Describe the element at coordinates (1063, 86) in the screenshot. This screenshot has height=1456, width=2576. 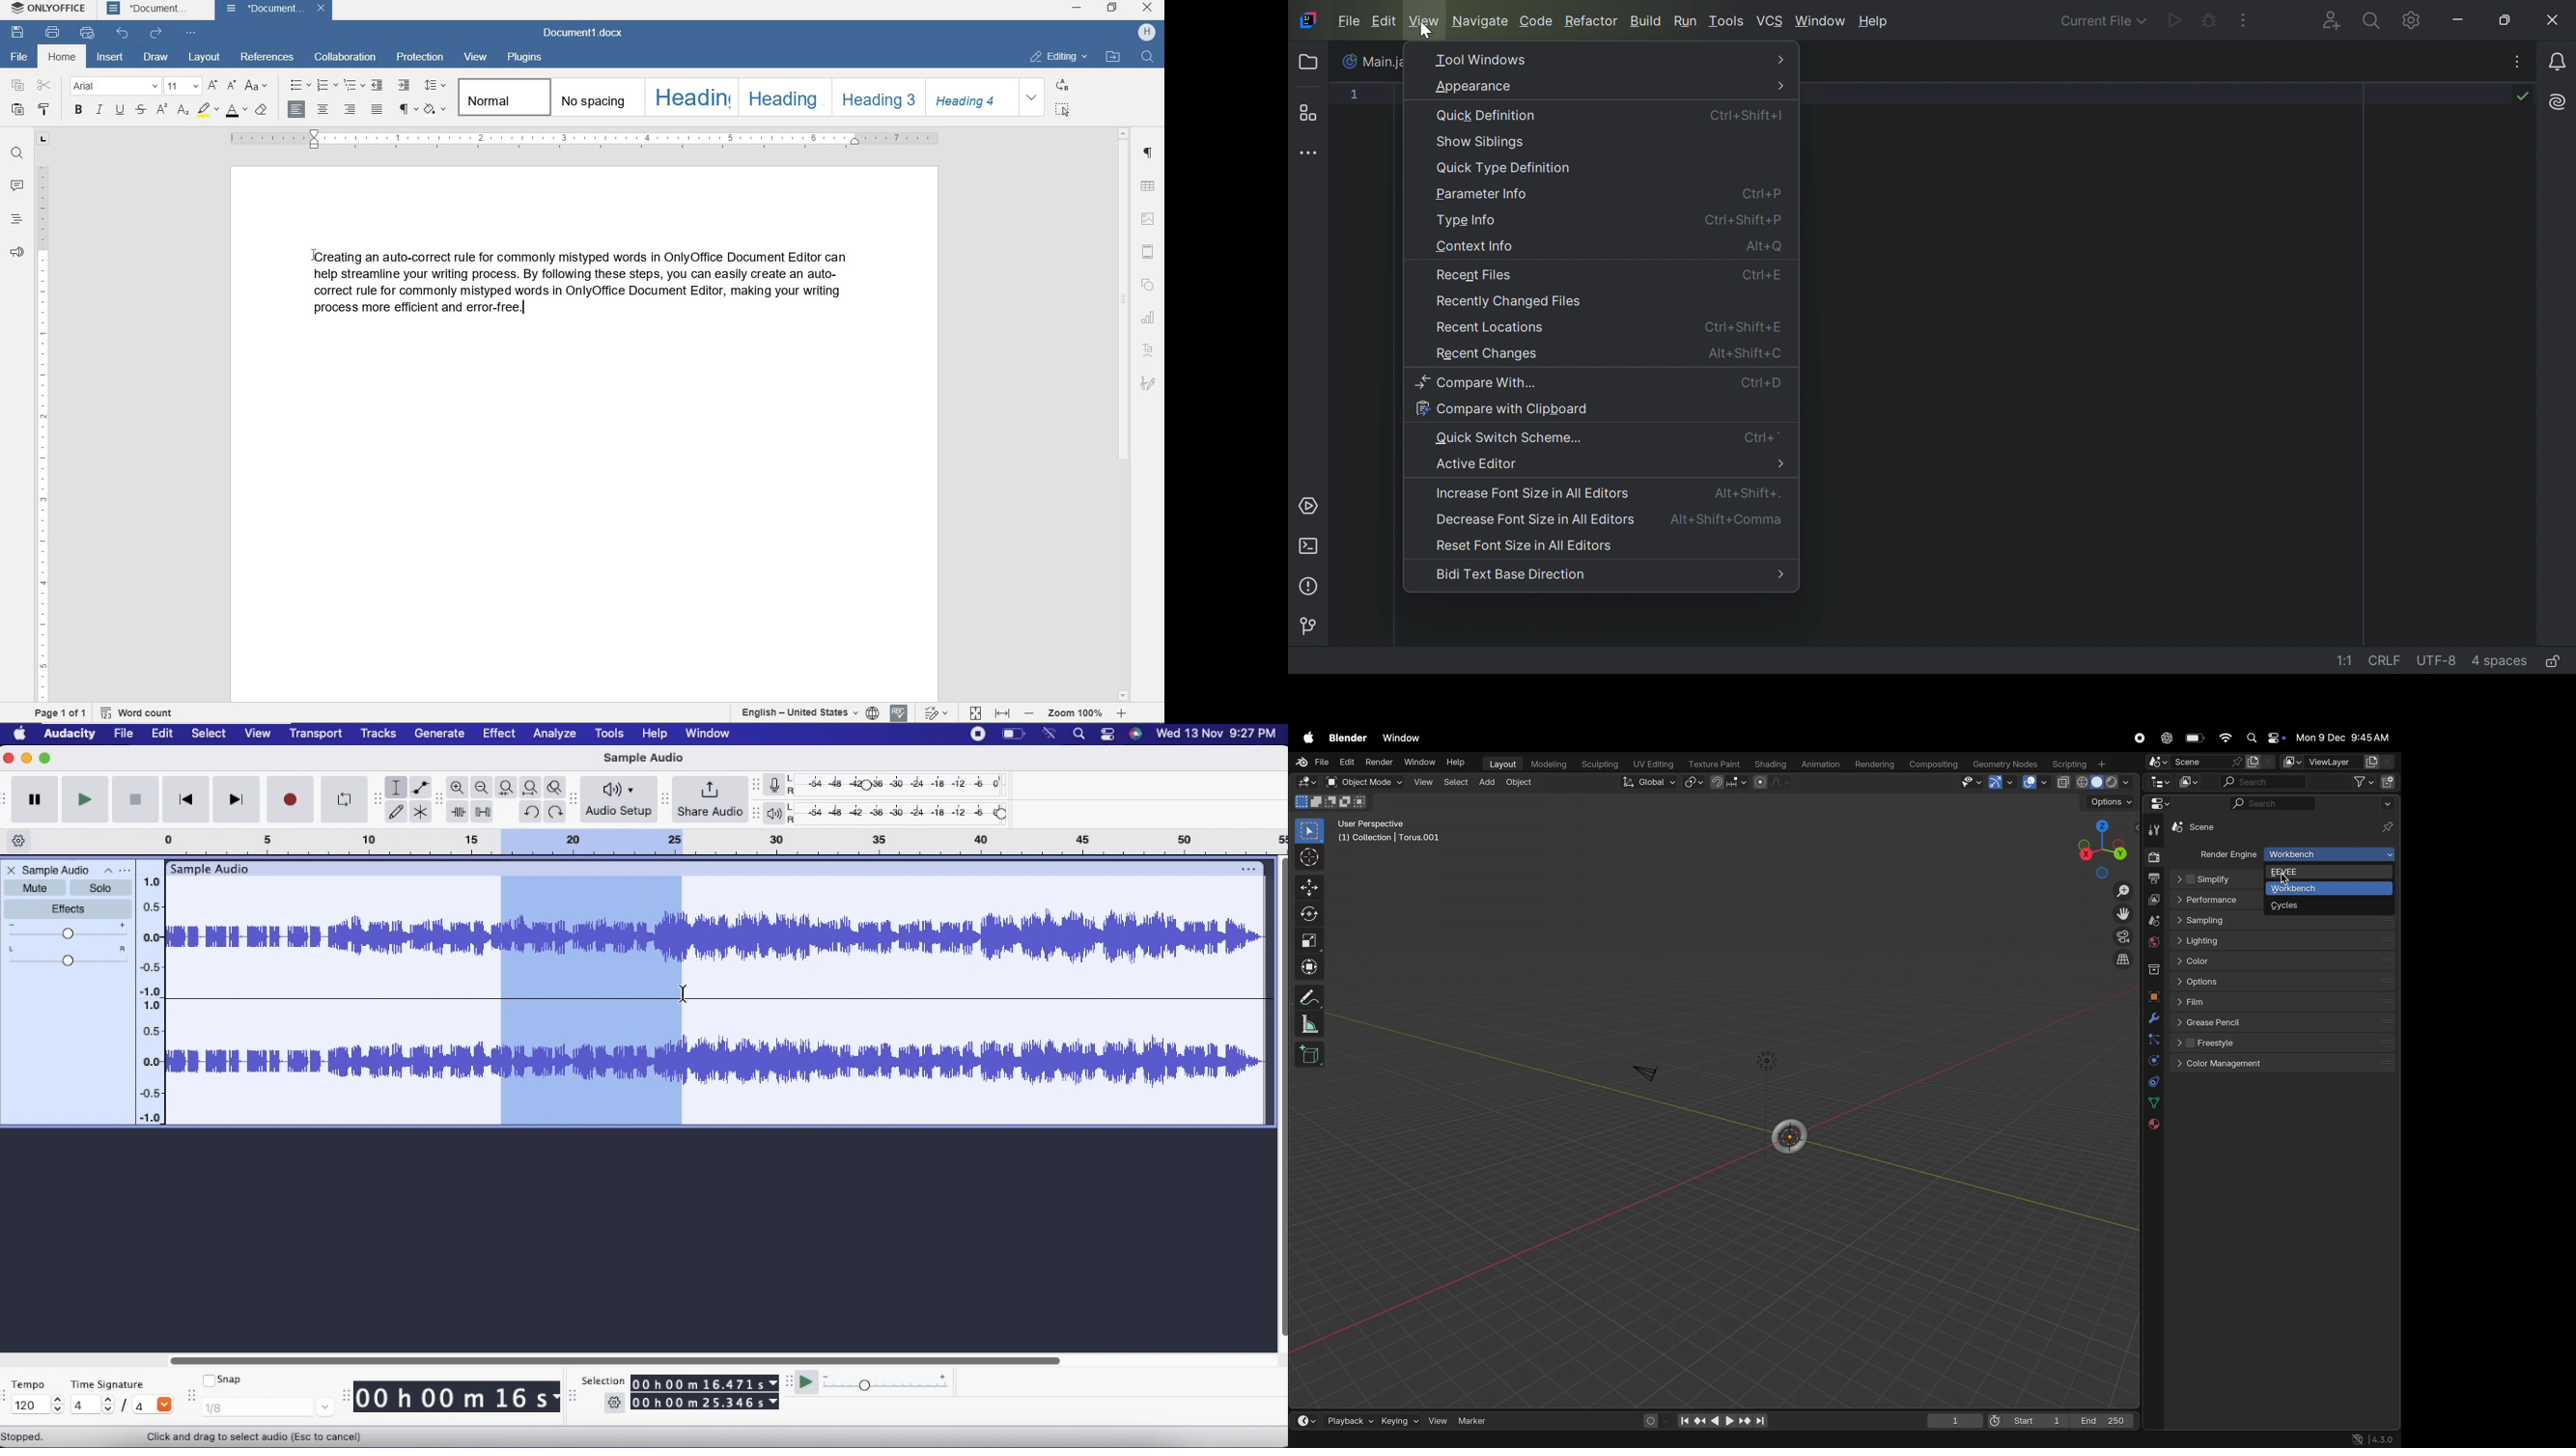
I see `replace` at that location.